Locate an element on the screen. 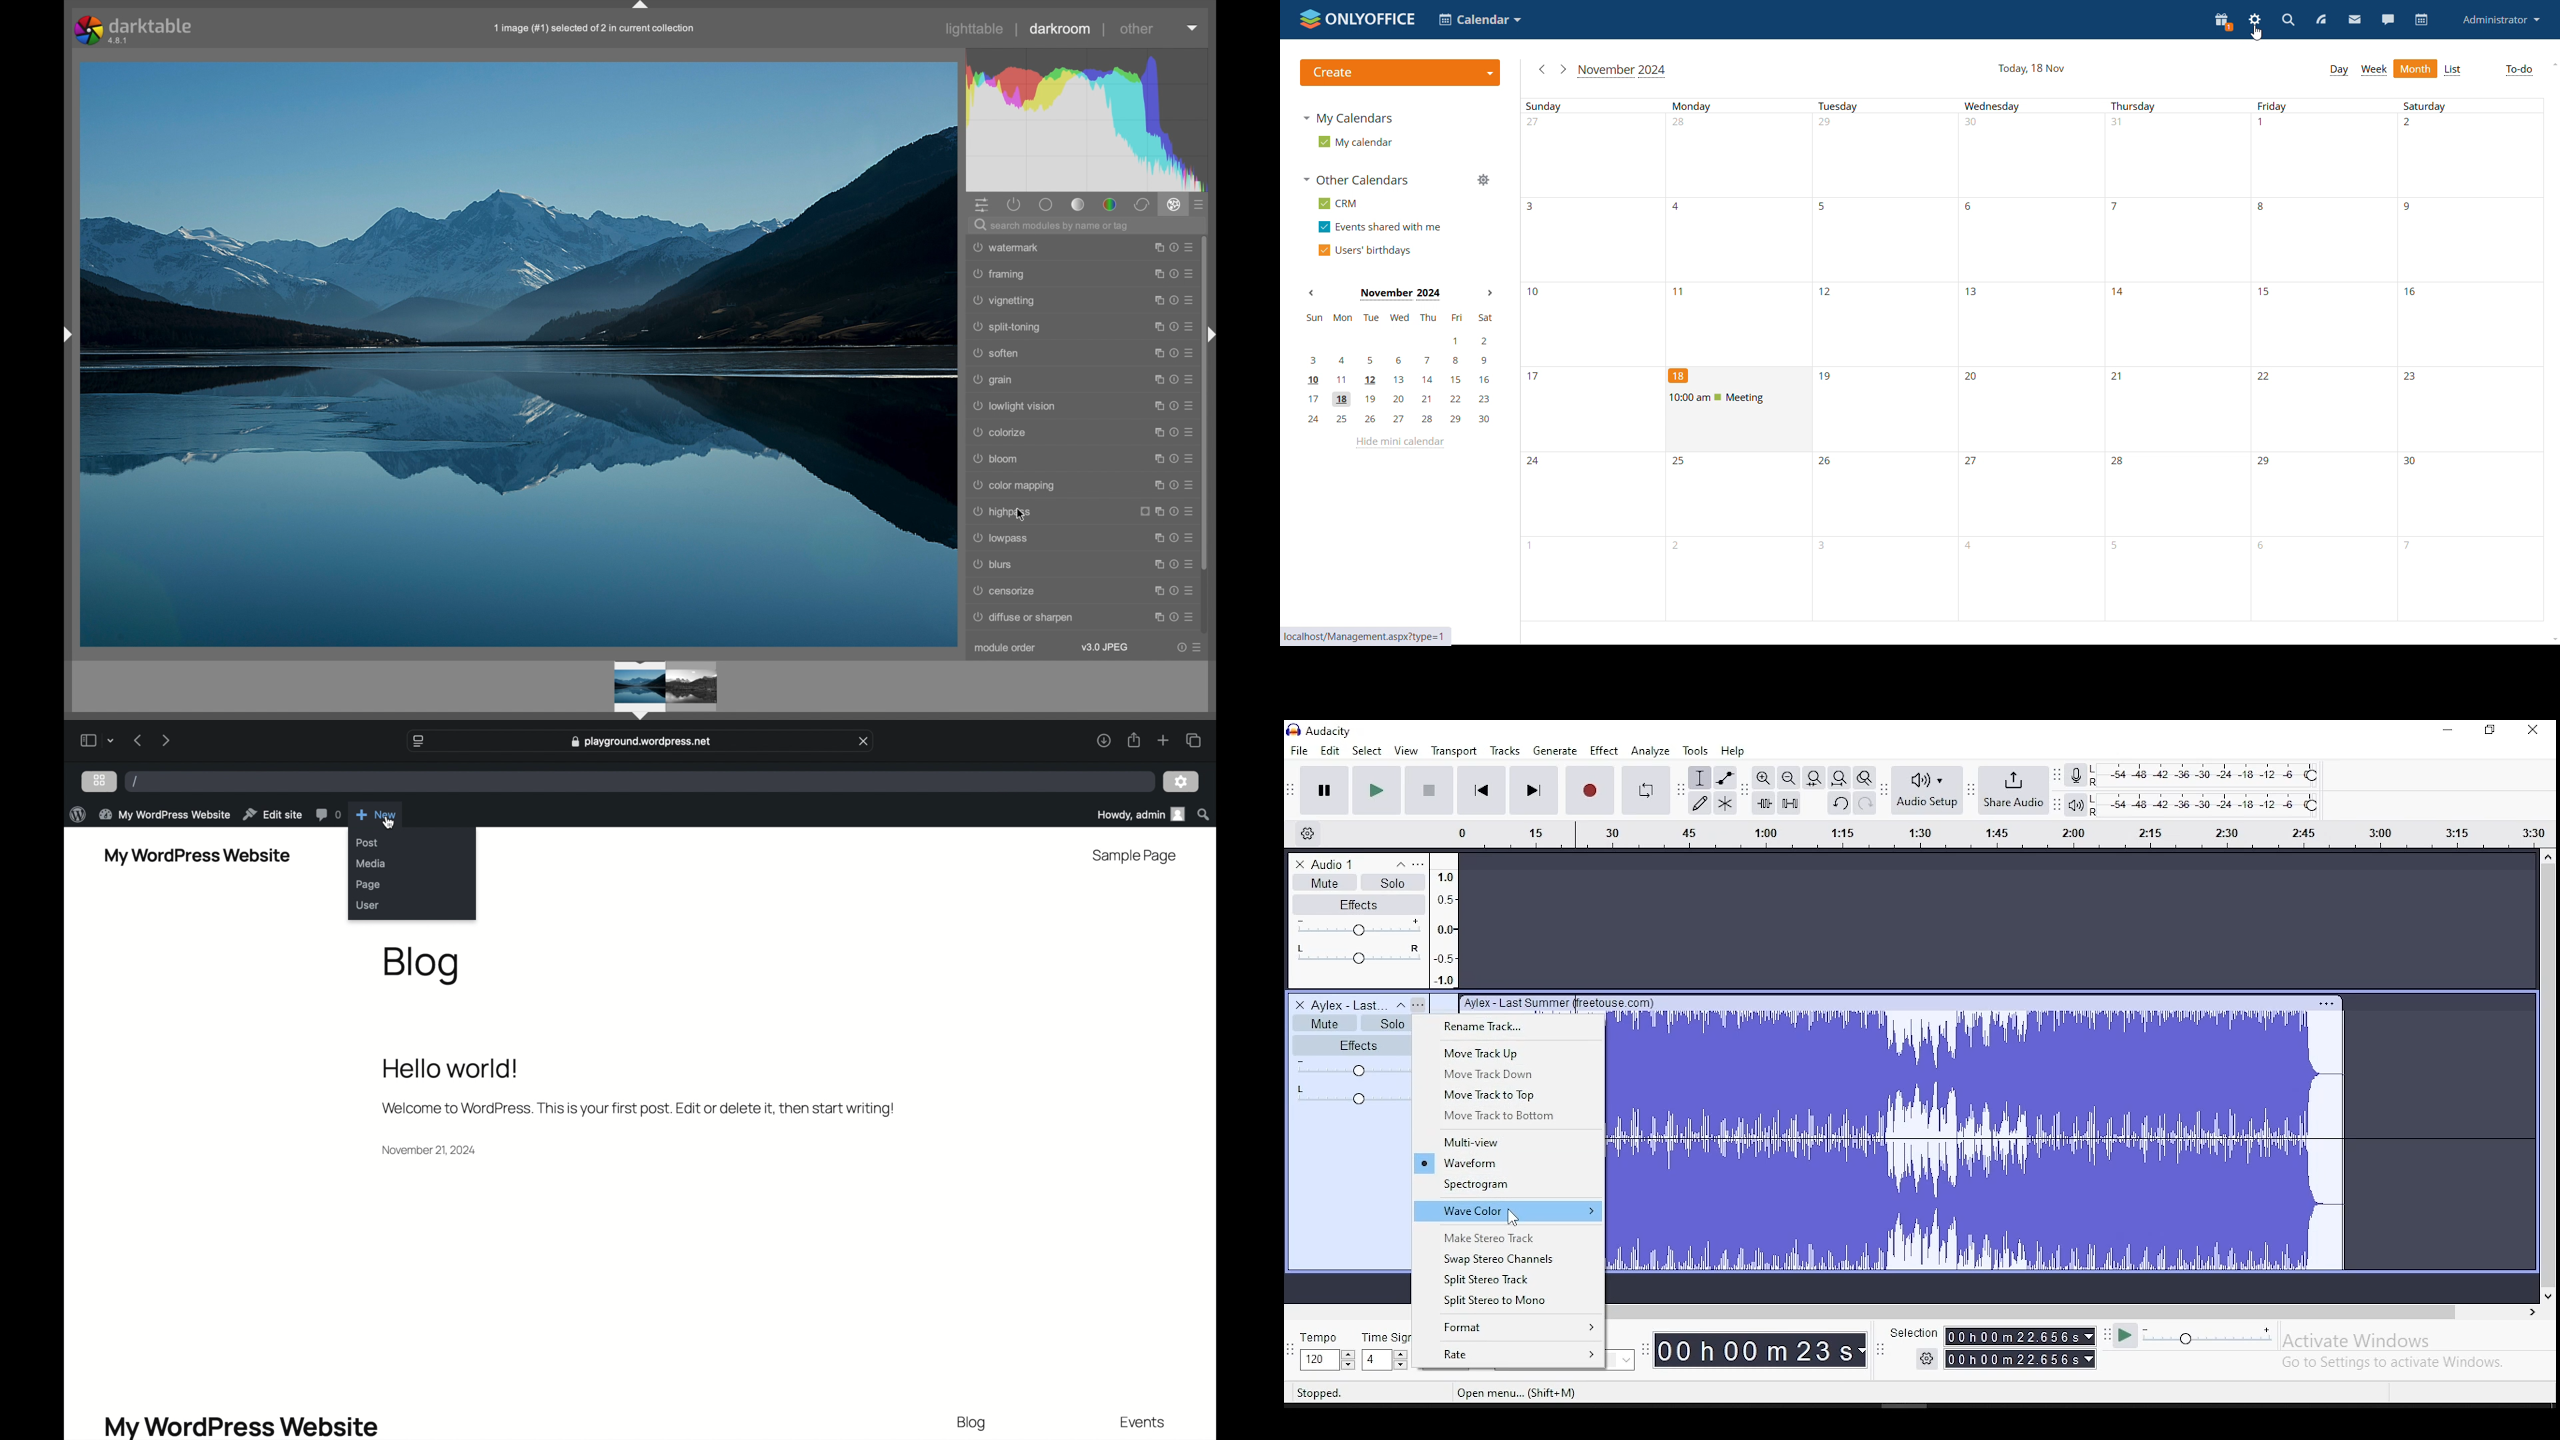  edit site is located at coordinates (272, 815).